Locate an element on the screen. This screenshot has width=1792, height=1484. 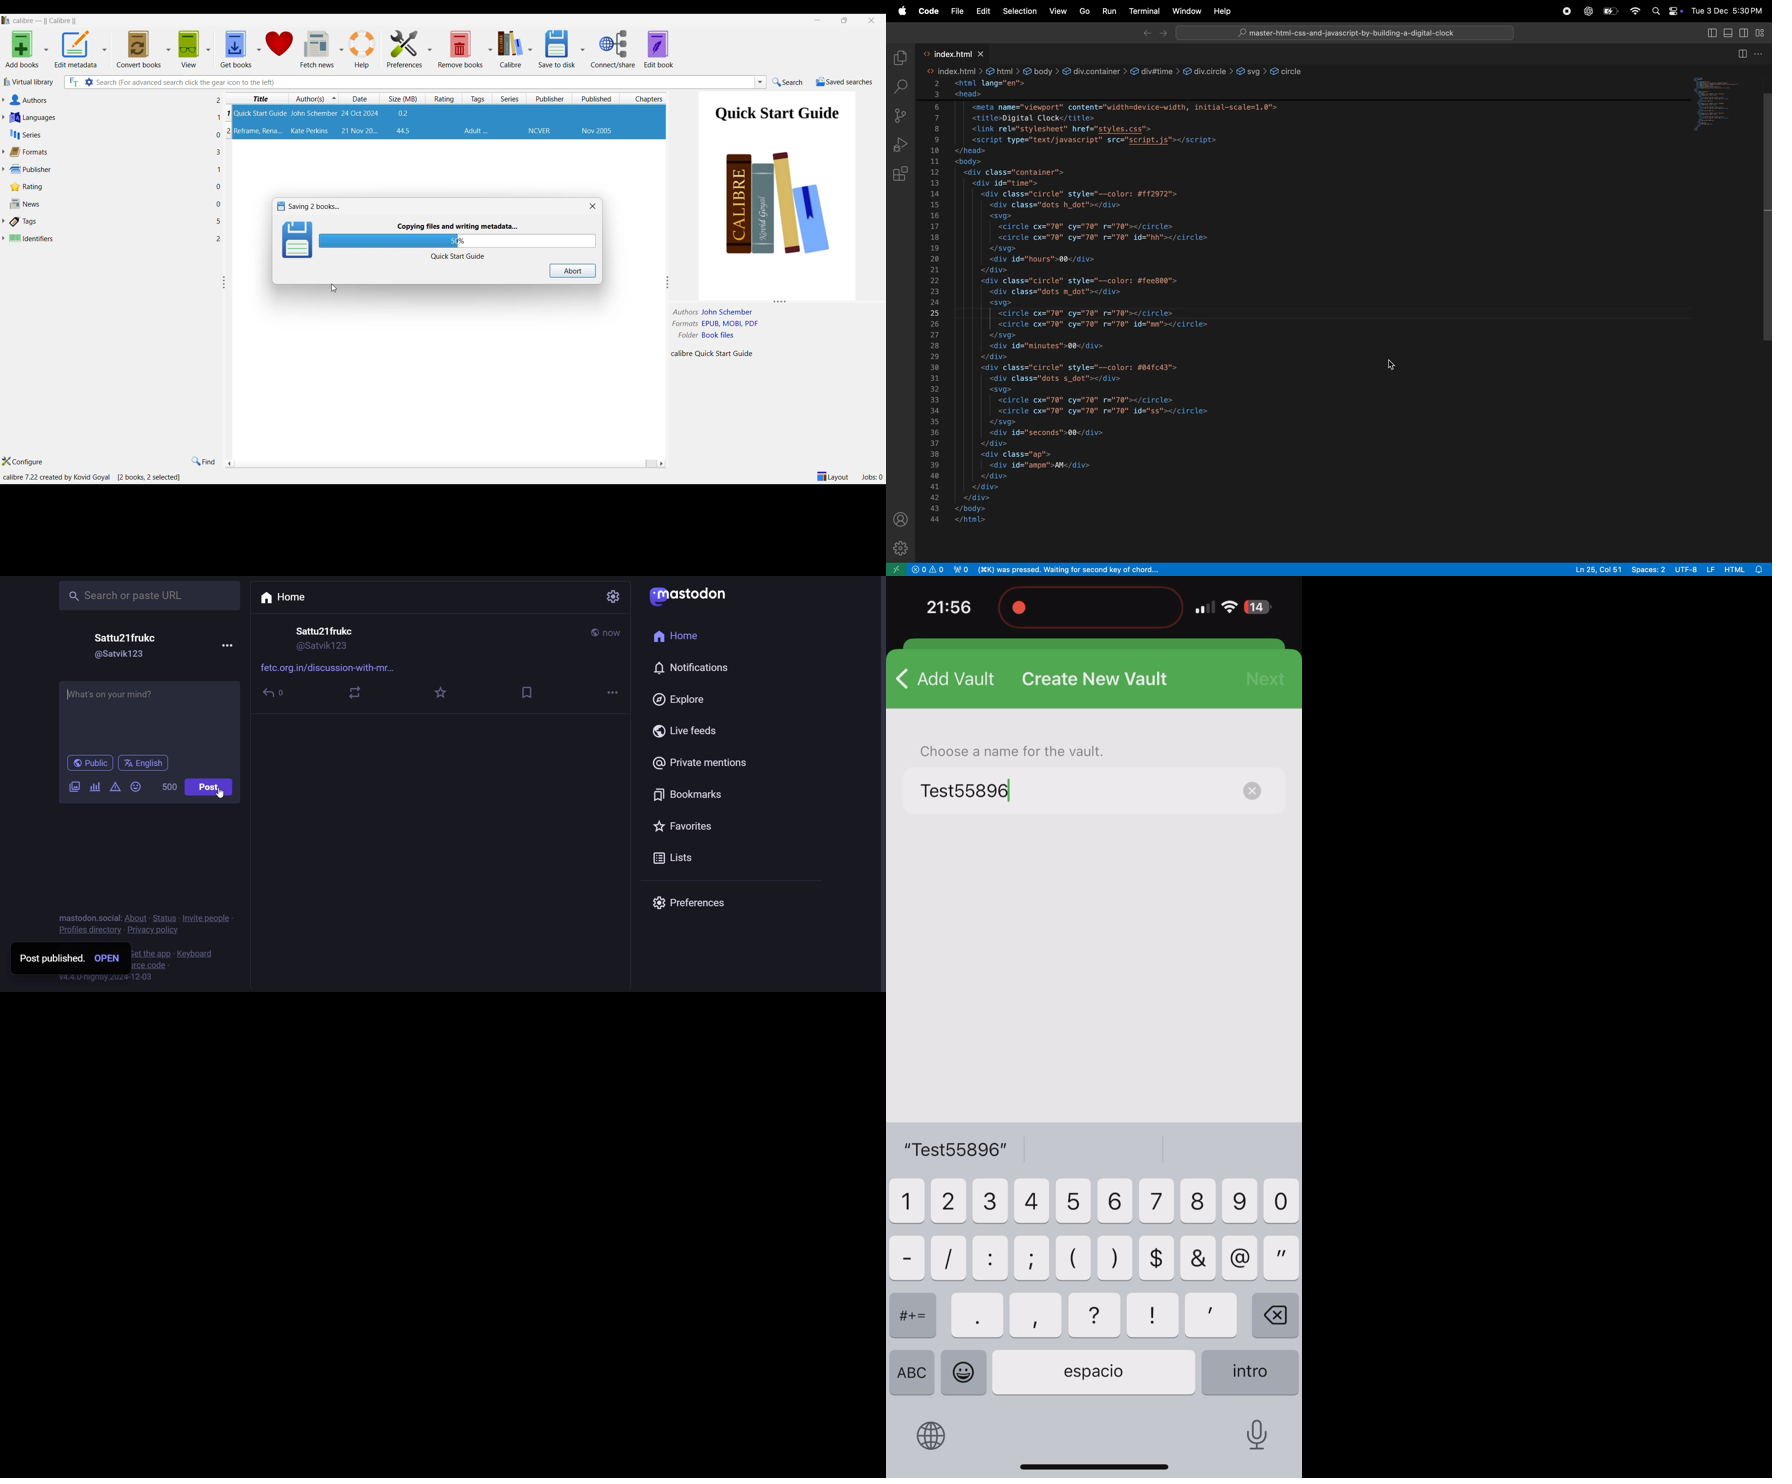
View options is located at coordinates (194, 49).